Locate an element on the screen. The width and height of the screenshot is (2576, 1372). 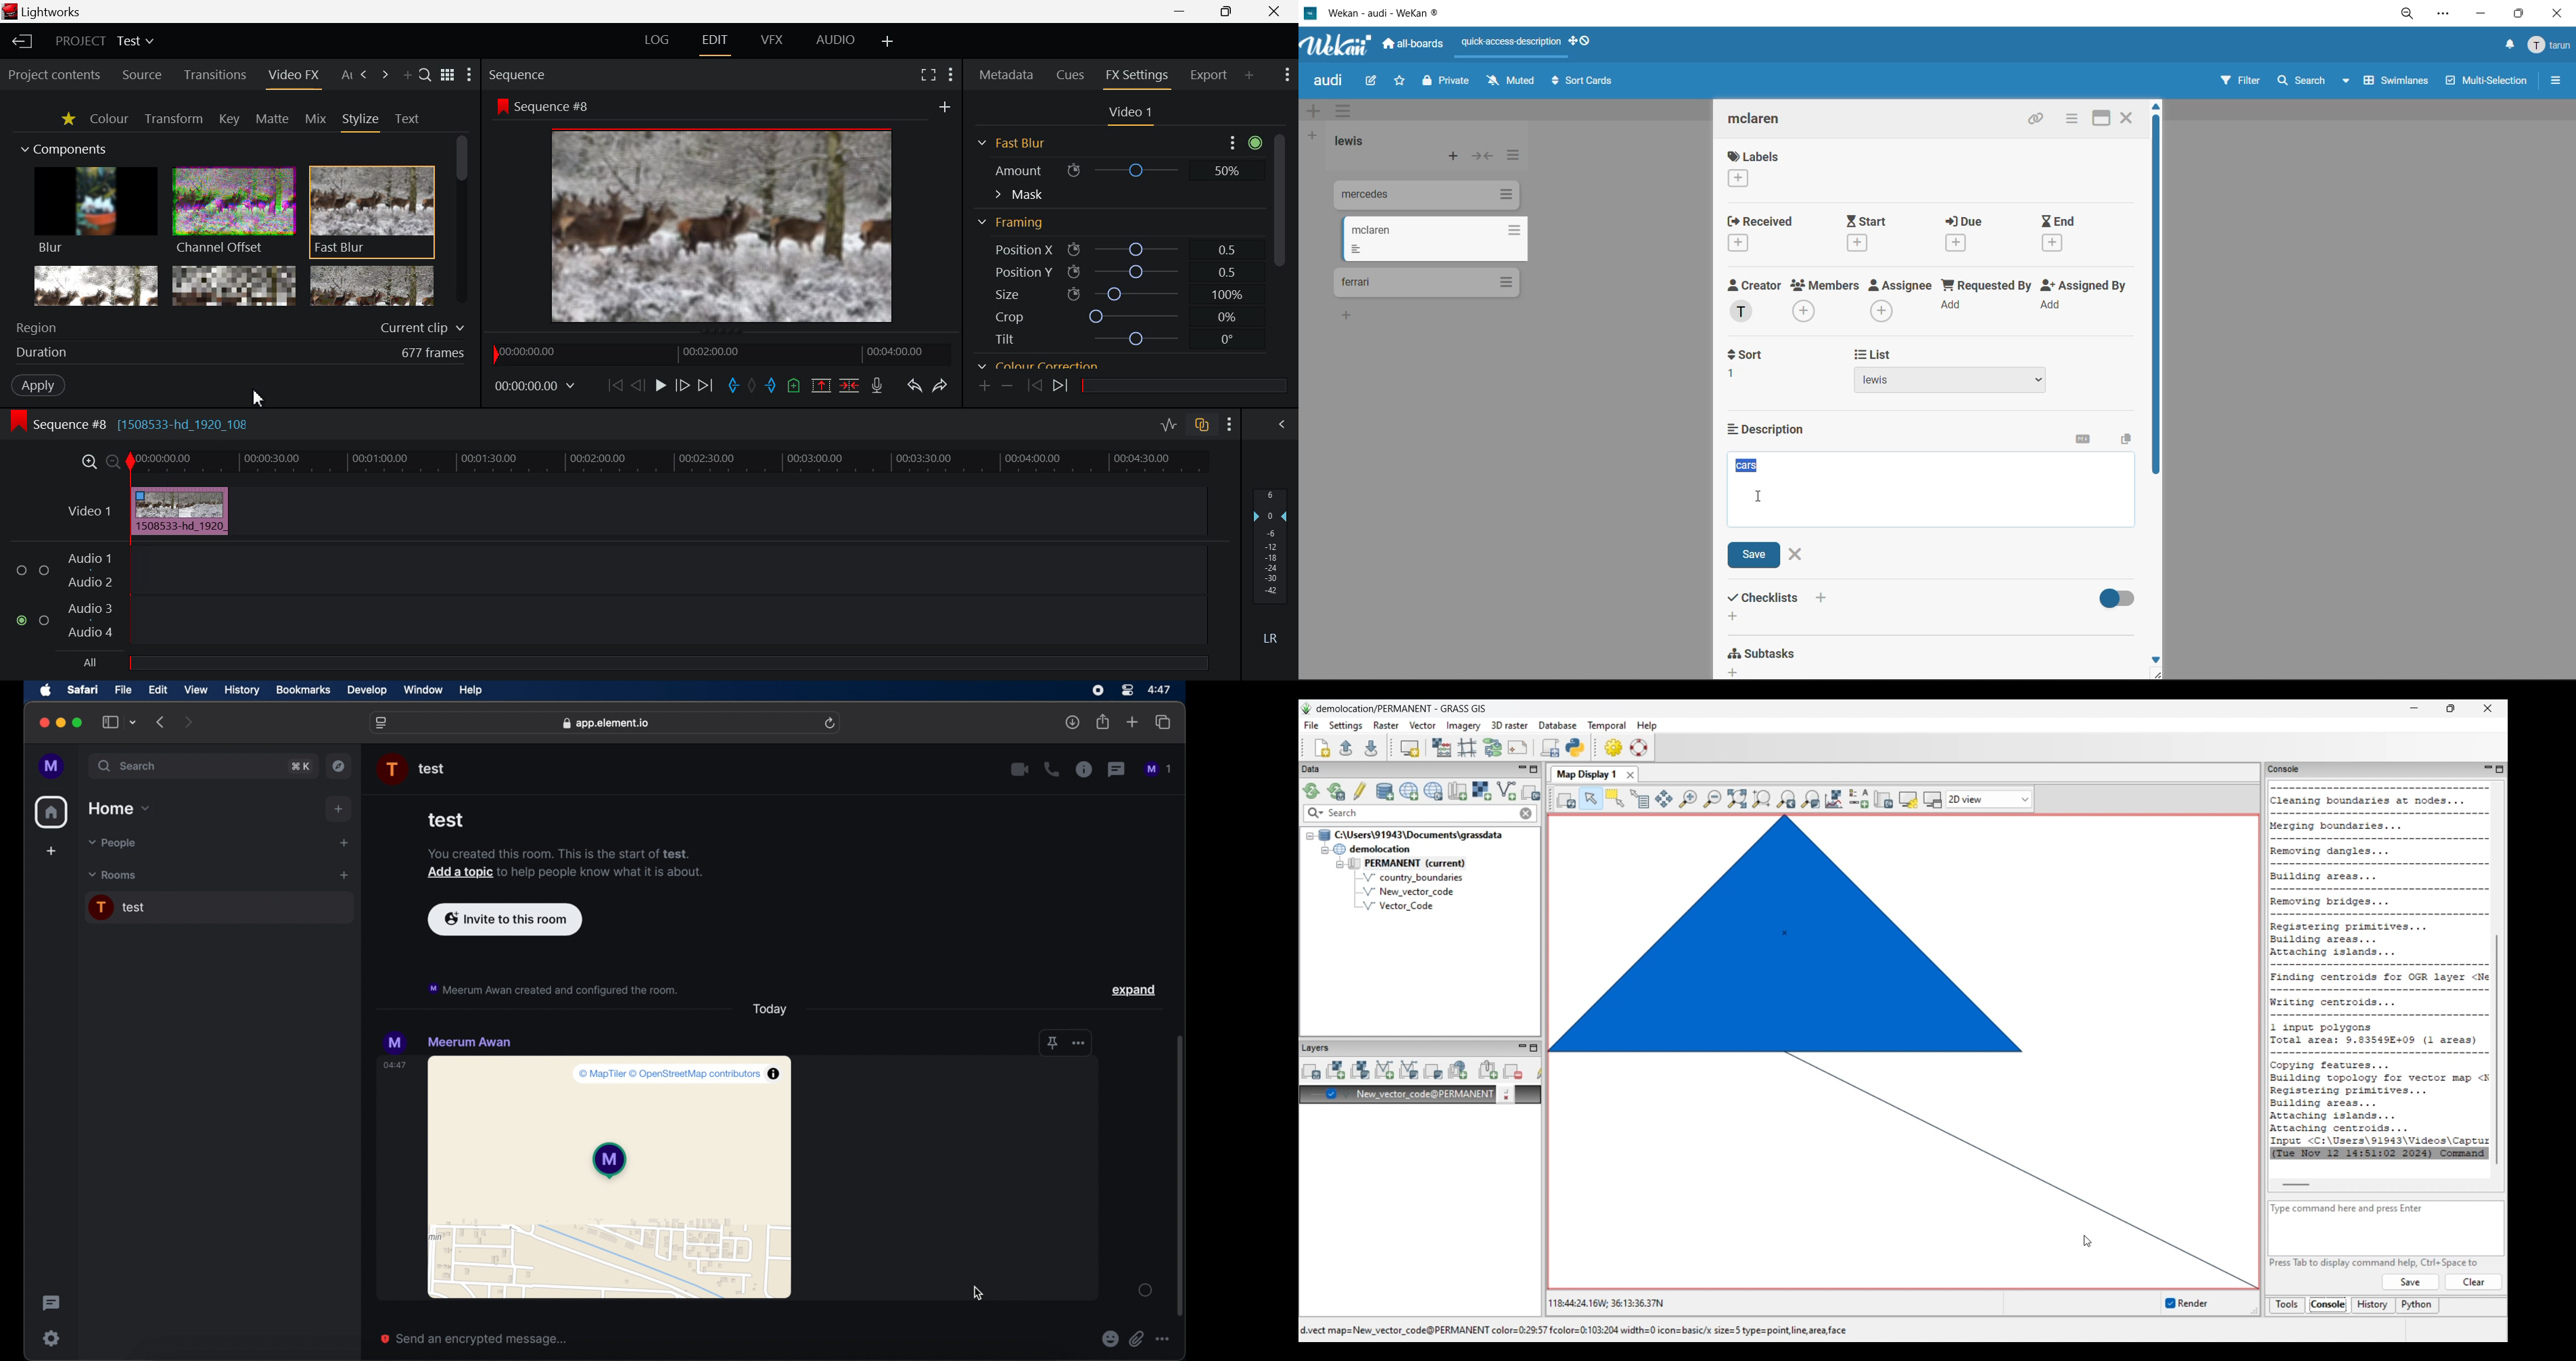
zoom is located at coordinates (2408, 15).